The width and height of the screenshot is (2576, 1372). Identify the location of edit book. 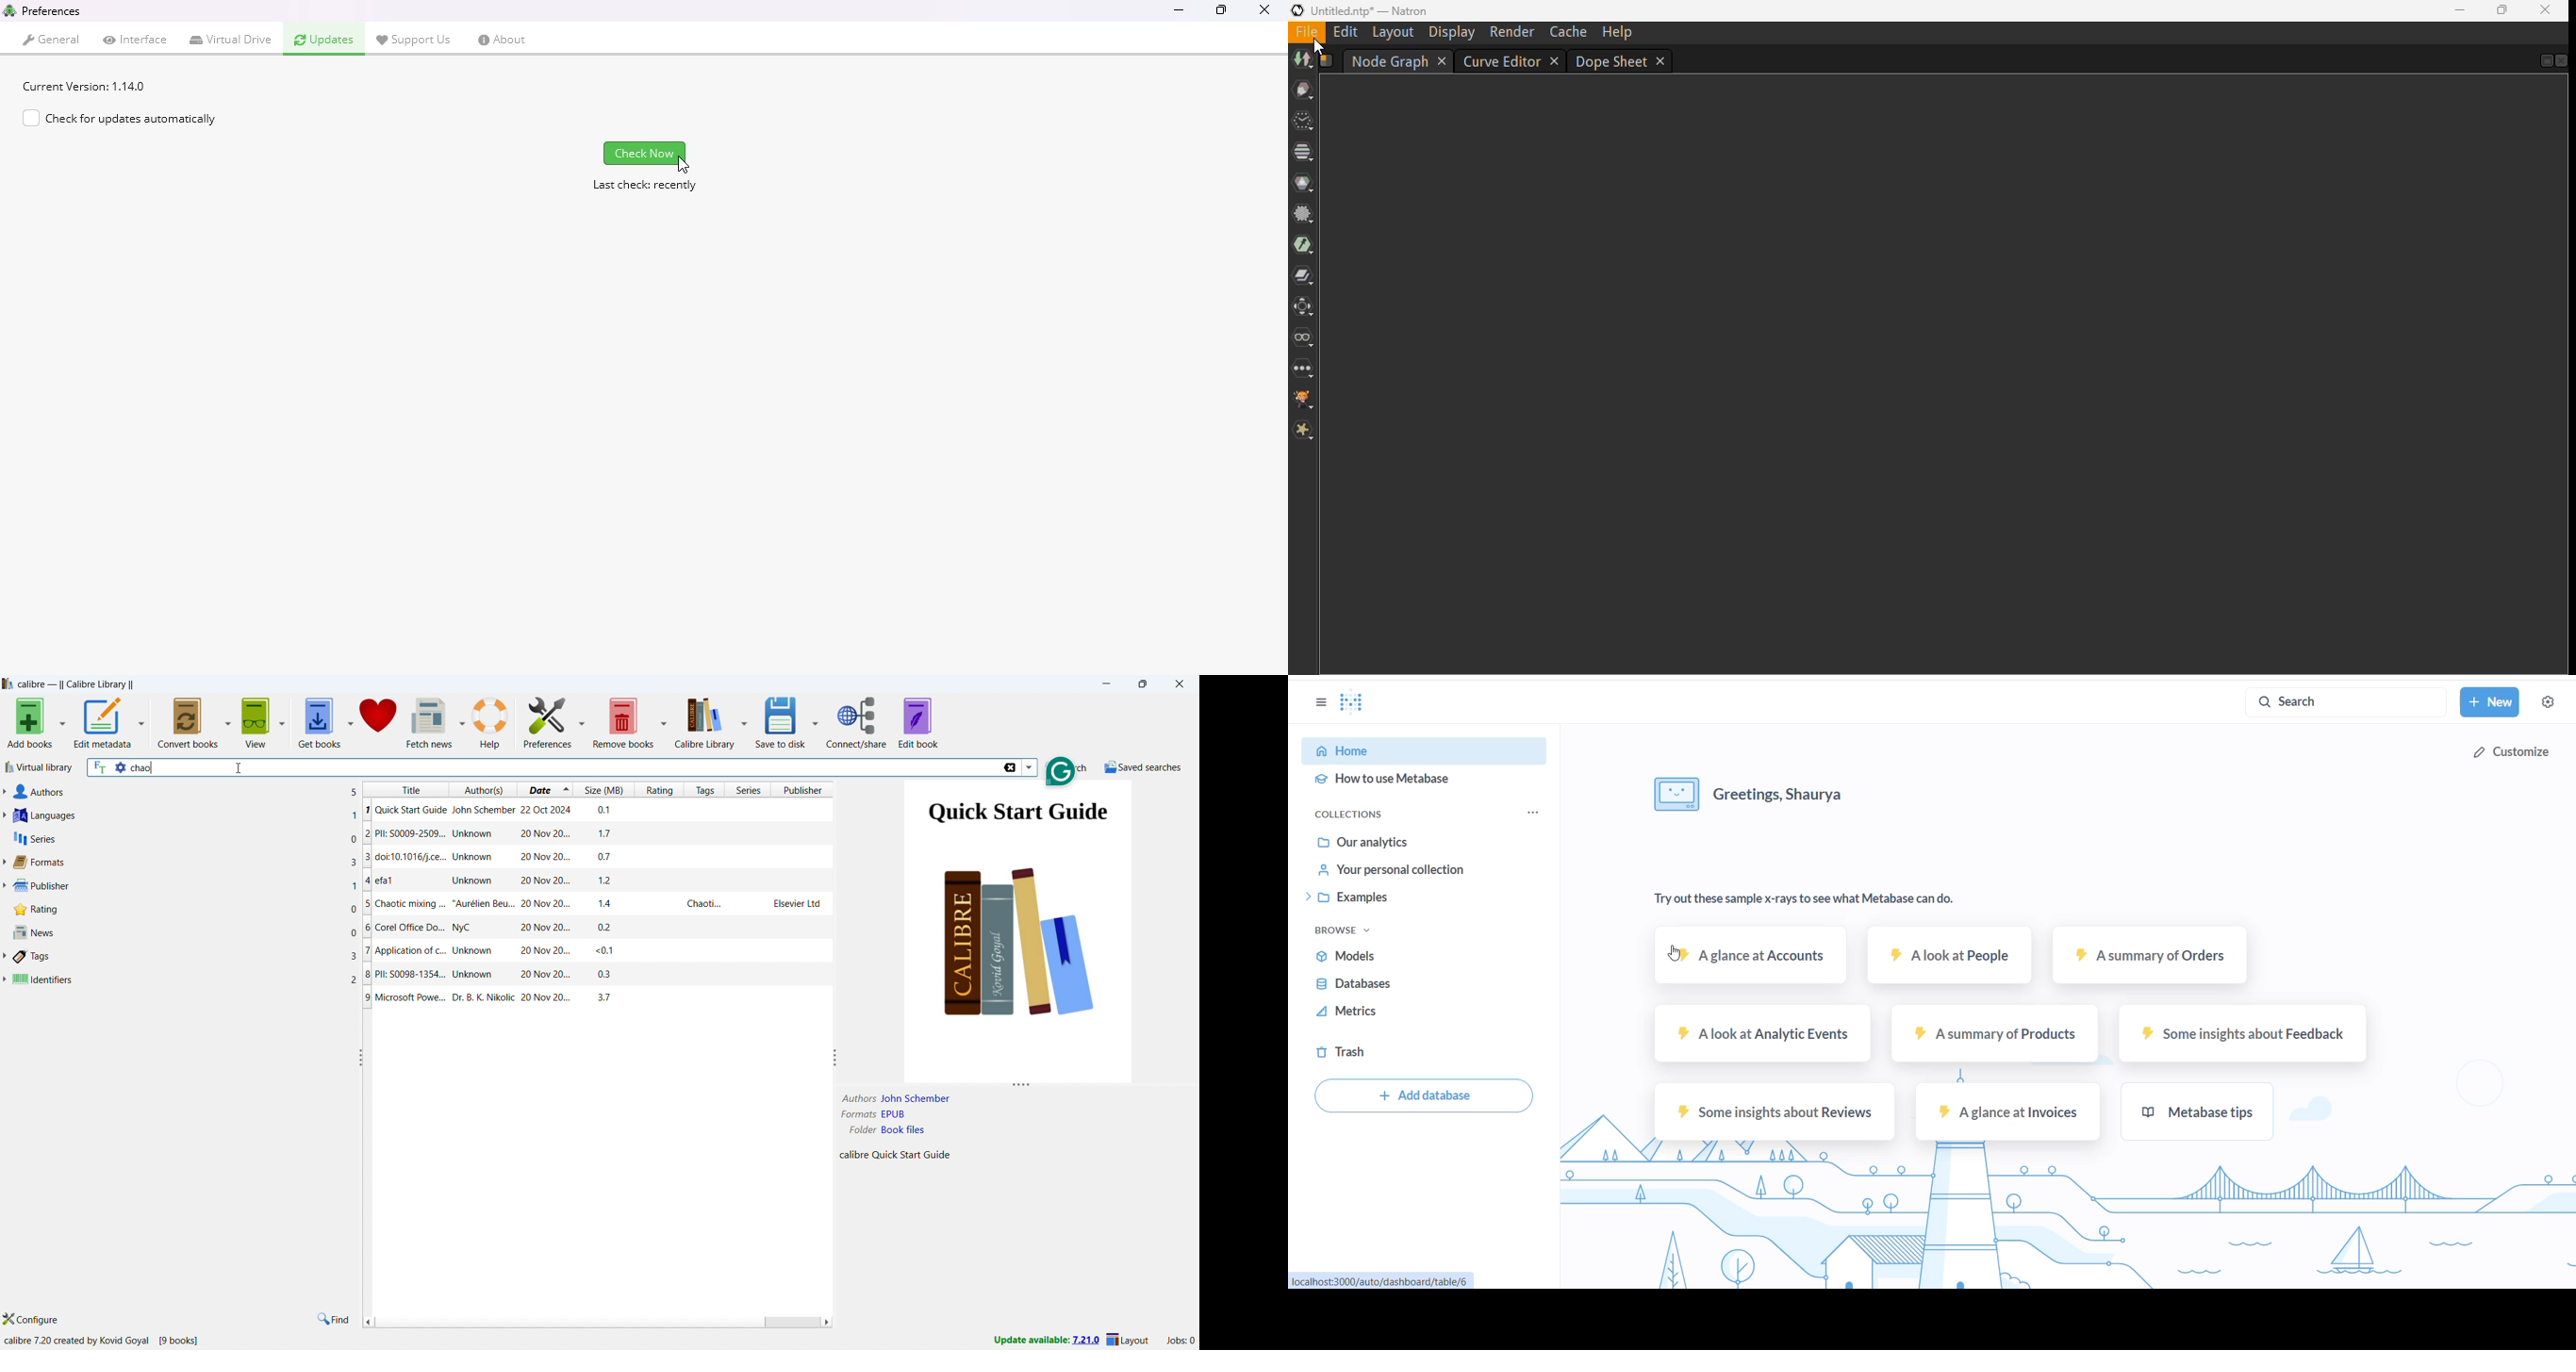
(919, 722).